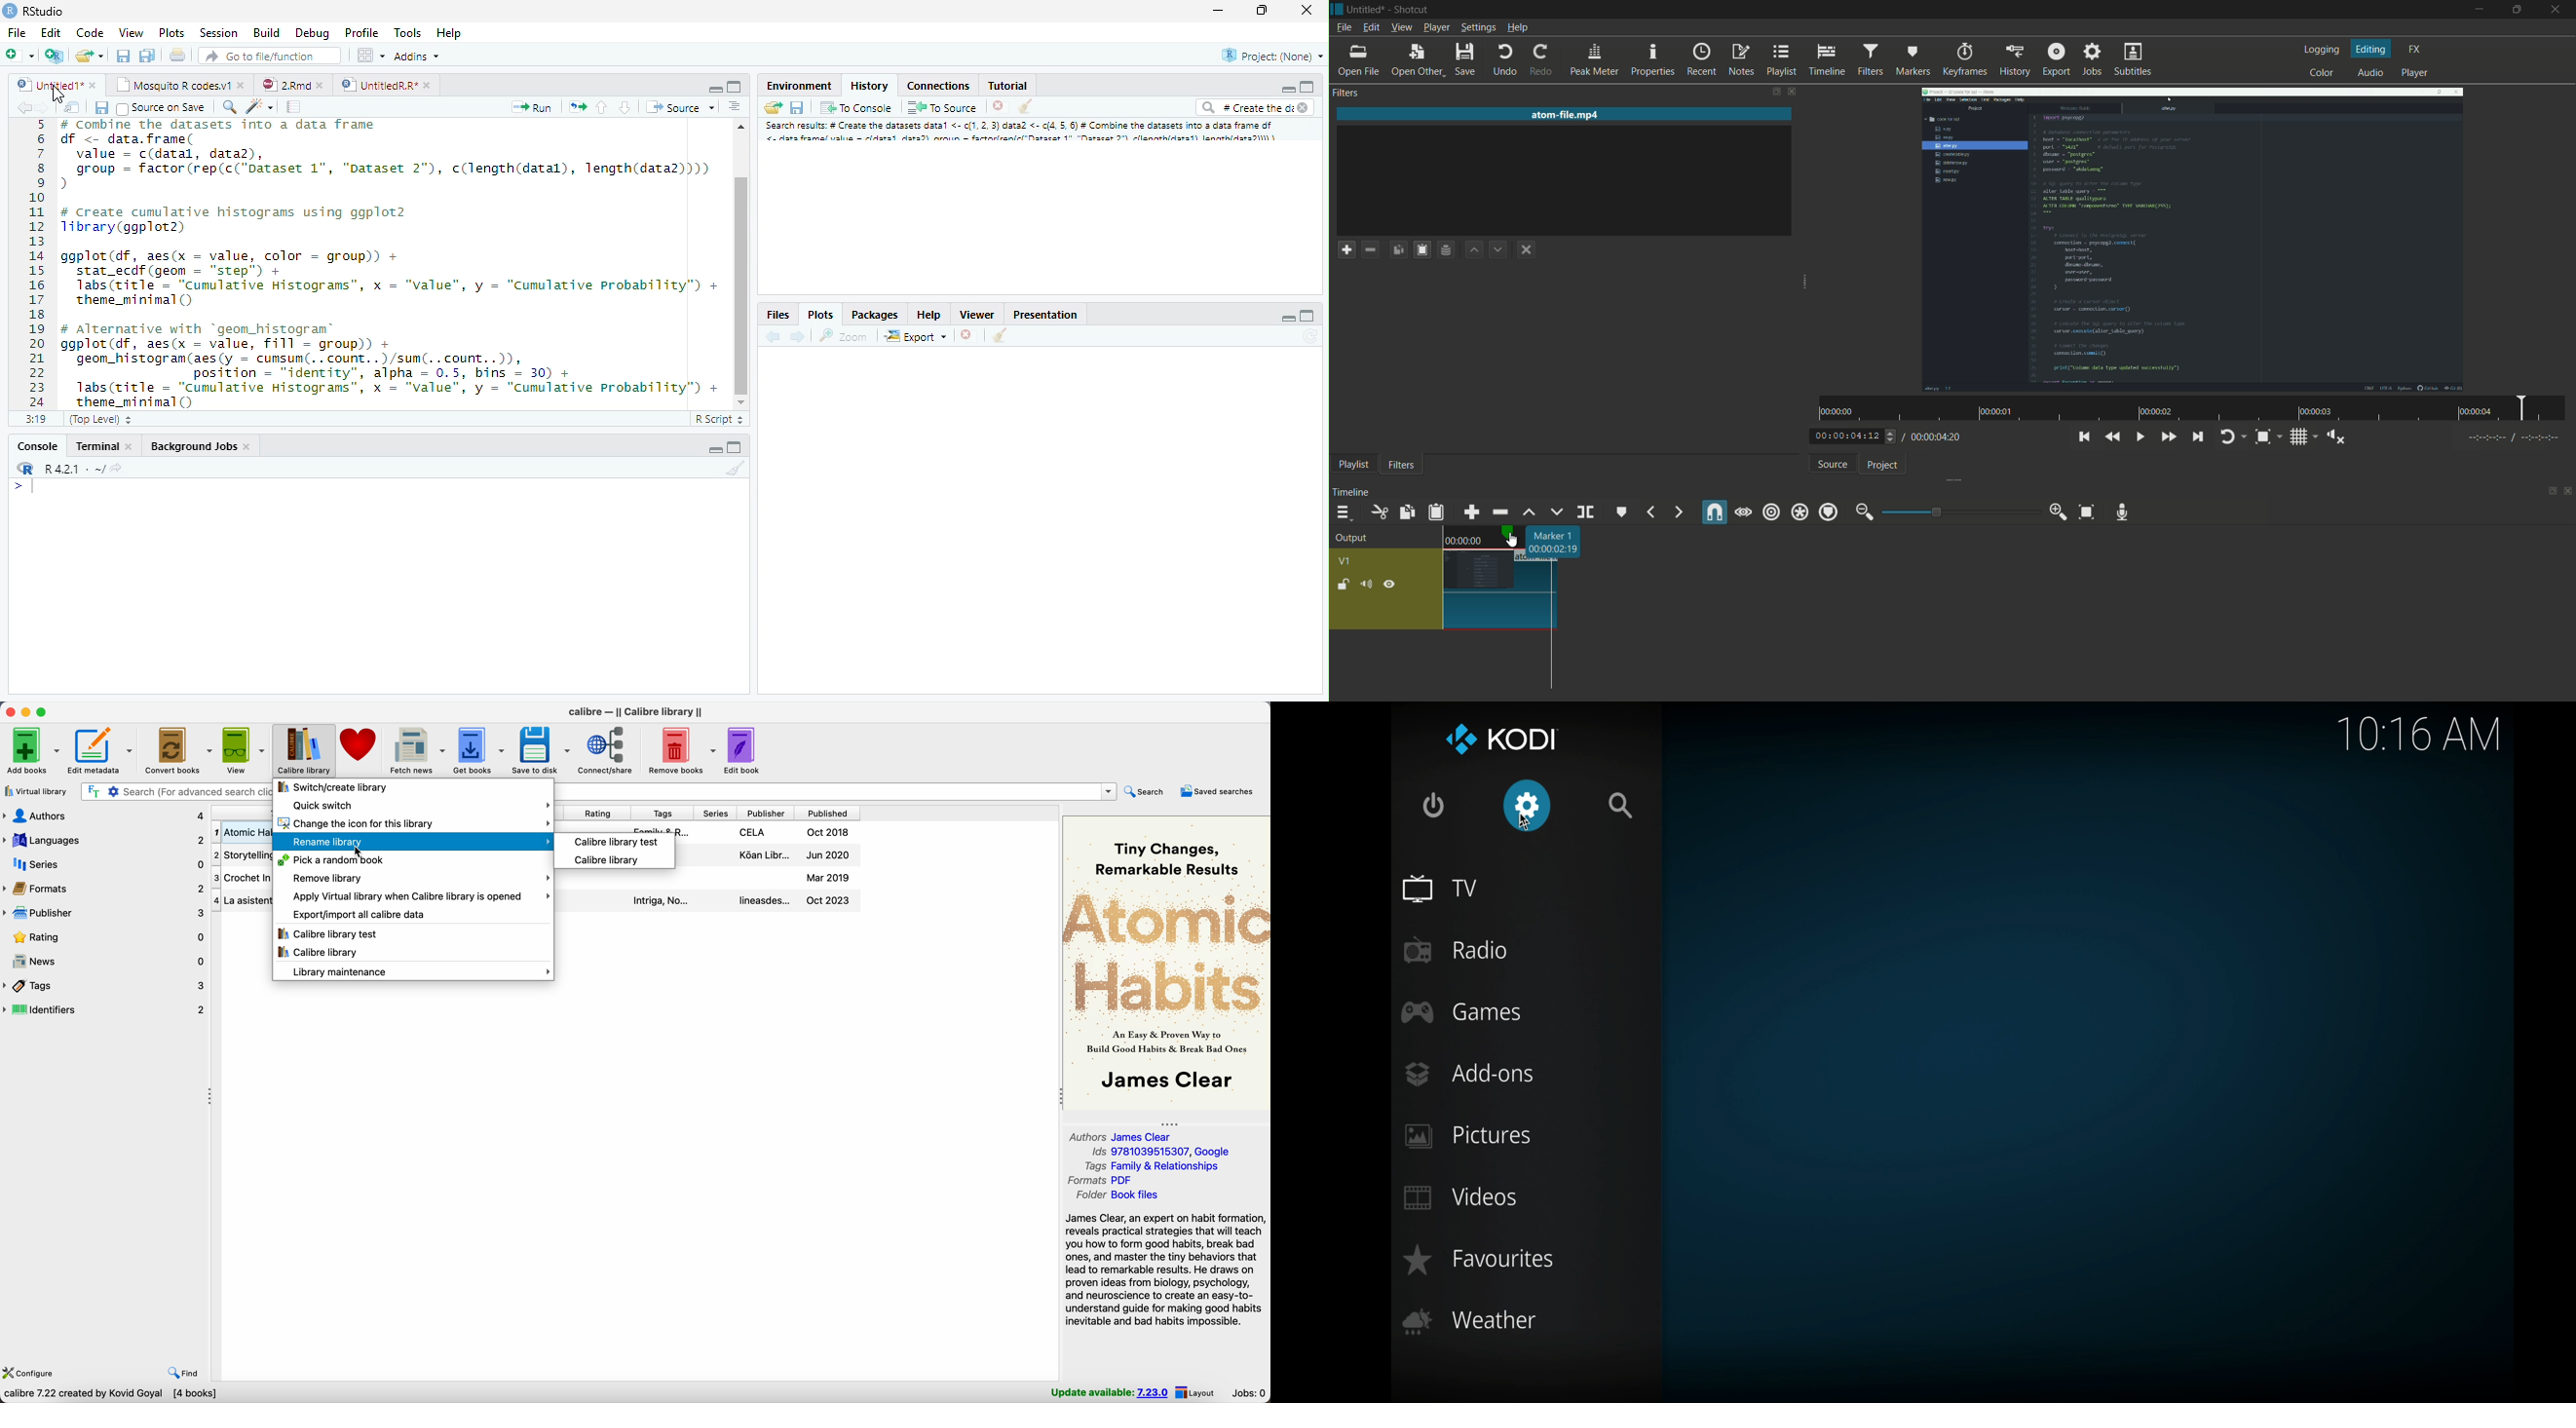 This screenshot has height=1428, width=2576. What do you see at coordinates (2421, 735) in the screenshot?
I see `10.16 am` at bounding box center [2421, 735].